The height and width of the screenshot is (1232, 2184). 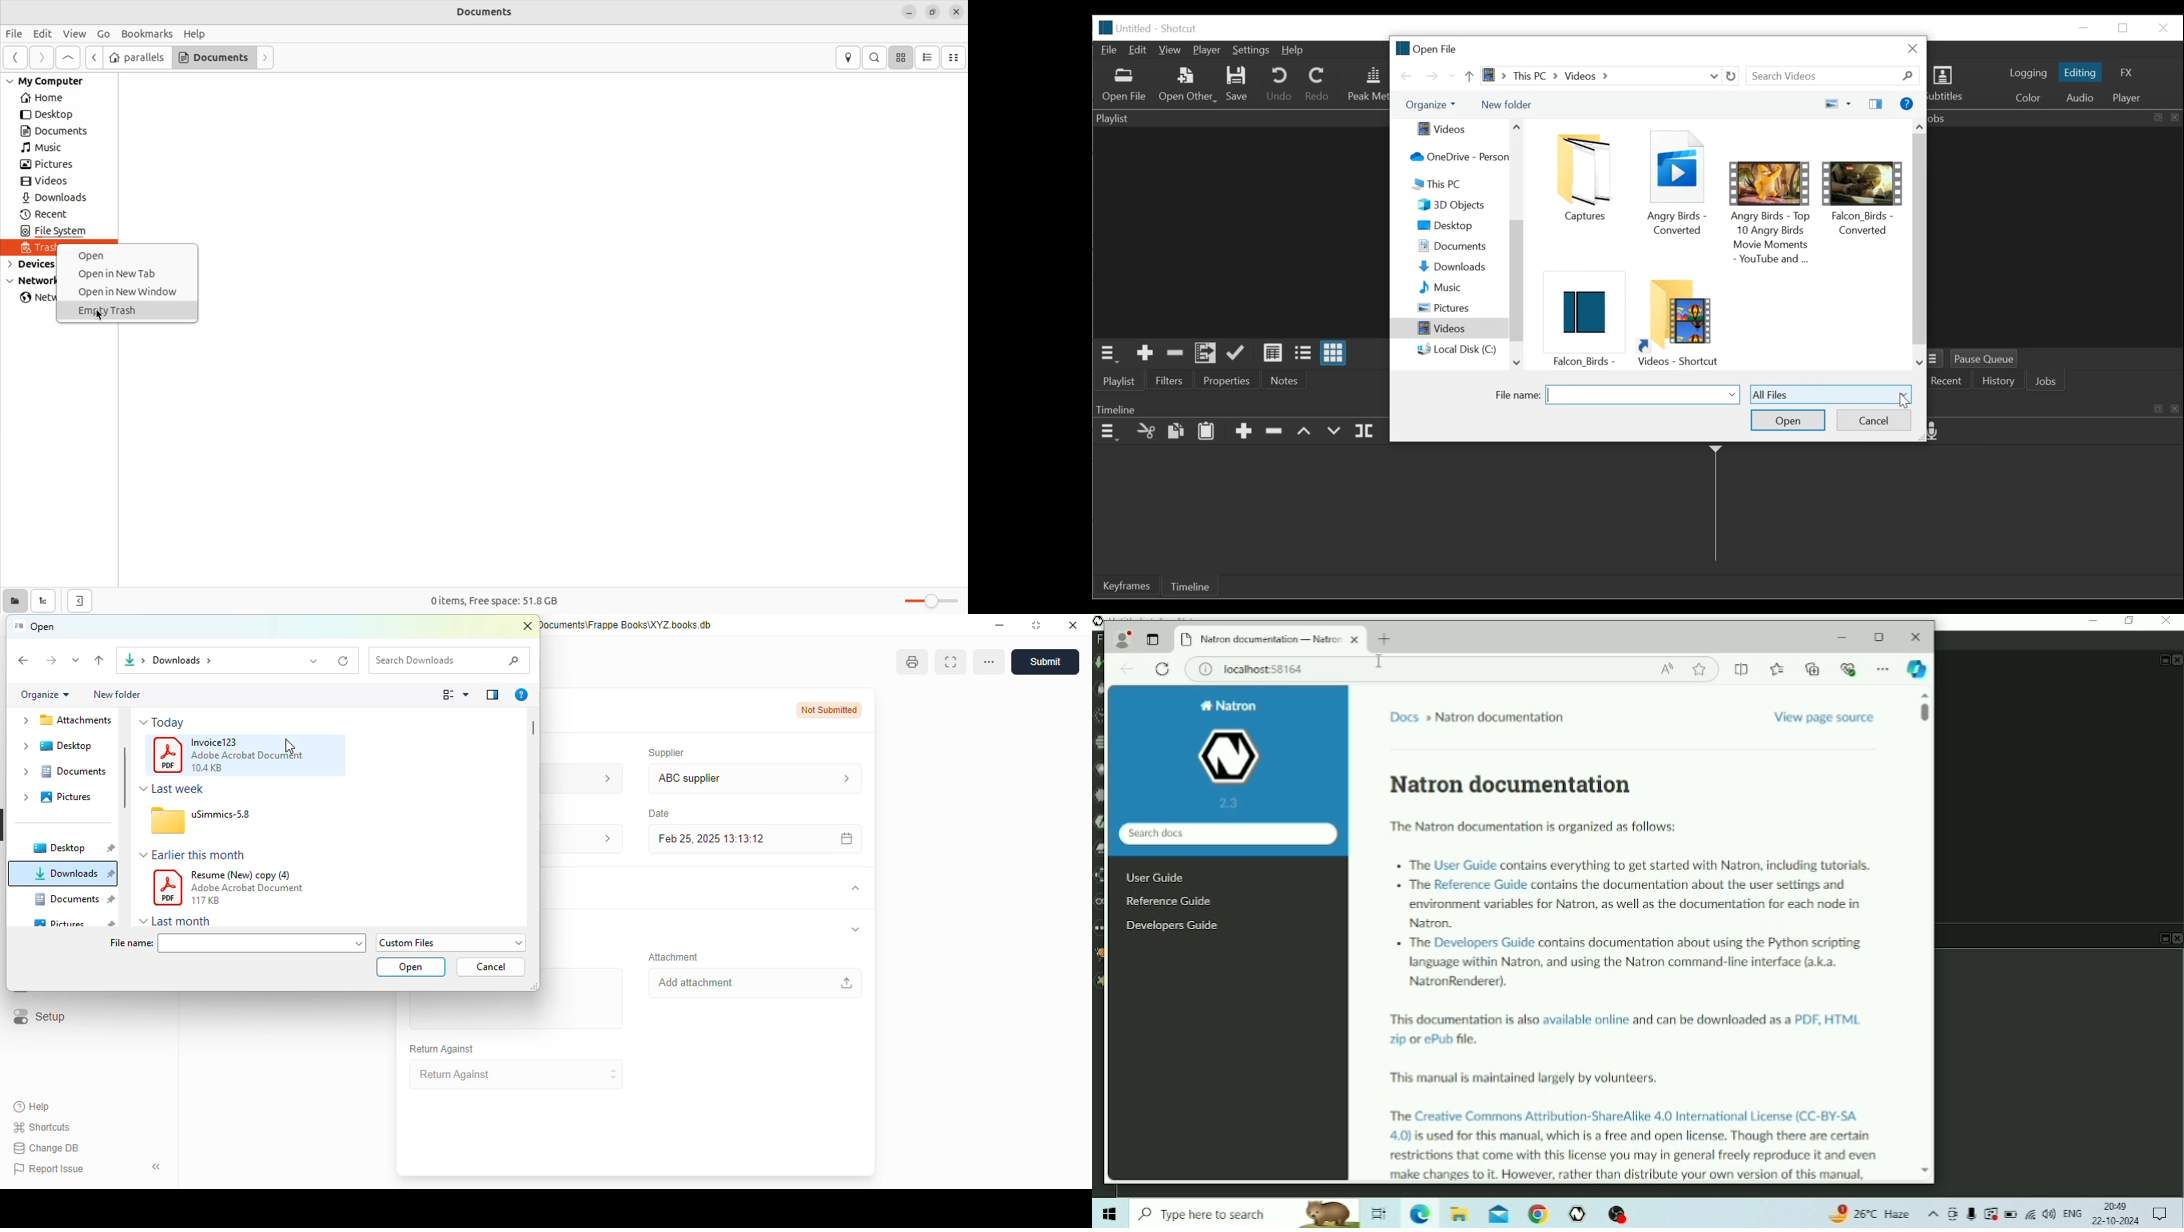 What do you see at coordinates (843, 839) in the screenshot?
I see `calendar icon` at bounding box center [843, 839].